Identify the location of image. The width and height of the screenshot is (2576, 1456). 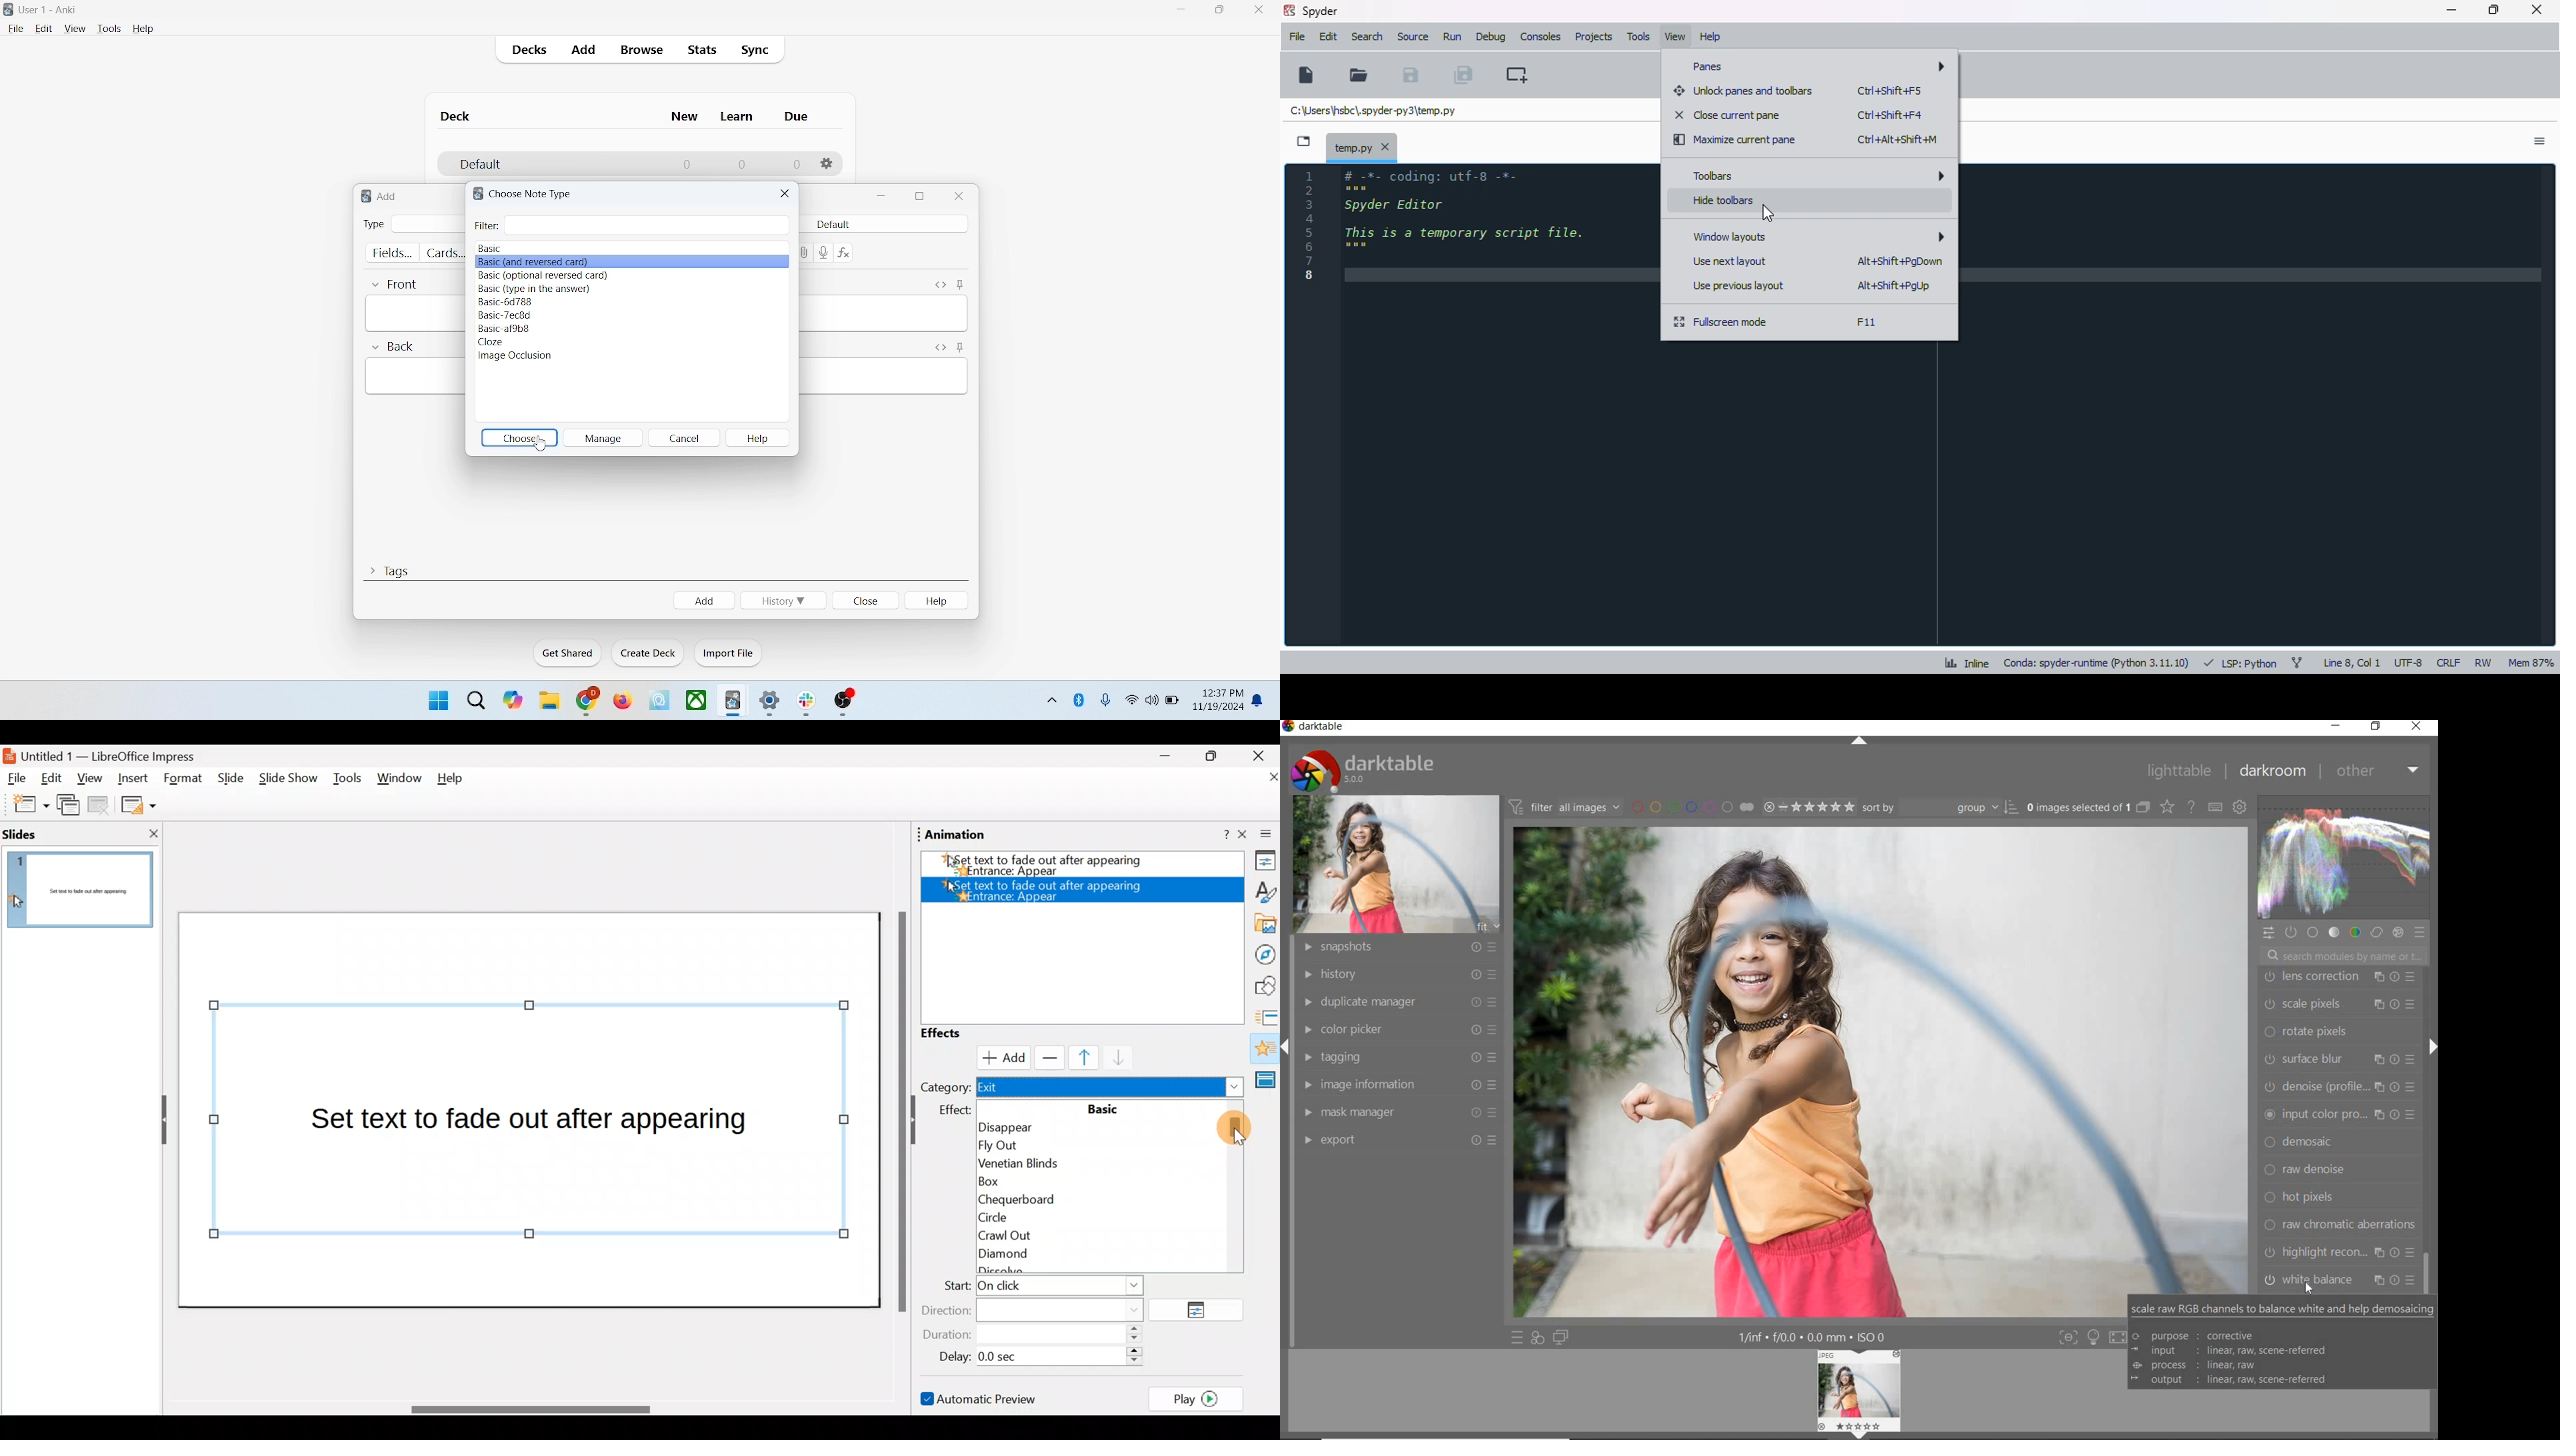
(1398, 863).